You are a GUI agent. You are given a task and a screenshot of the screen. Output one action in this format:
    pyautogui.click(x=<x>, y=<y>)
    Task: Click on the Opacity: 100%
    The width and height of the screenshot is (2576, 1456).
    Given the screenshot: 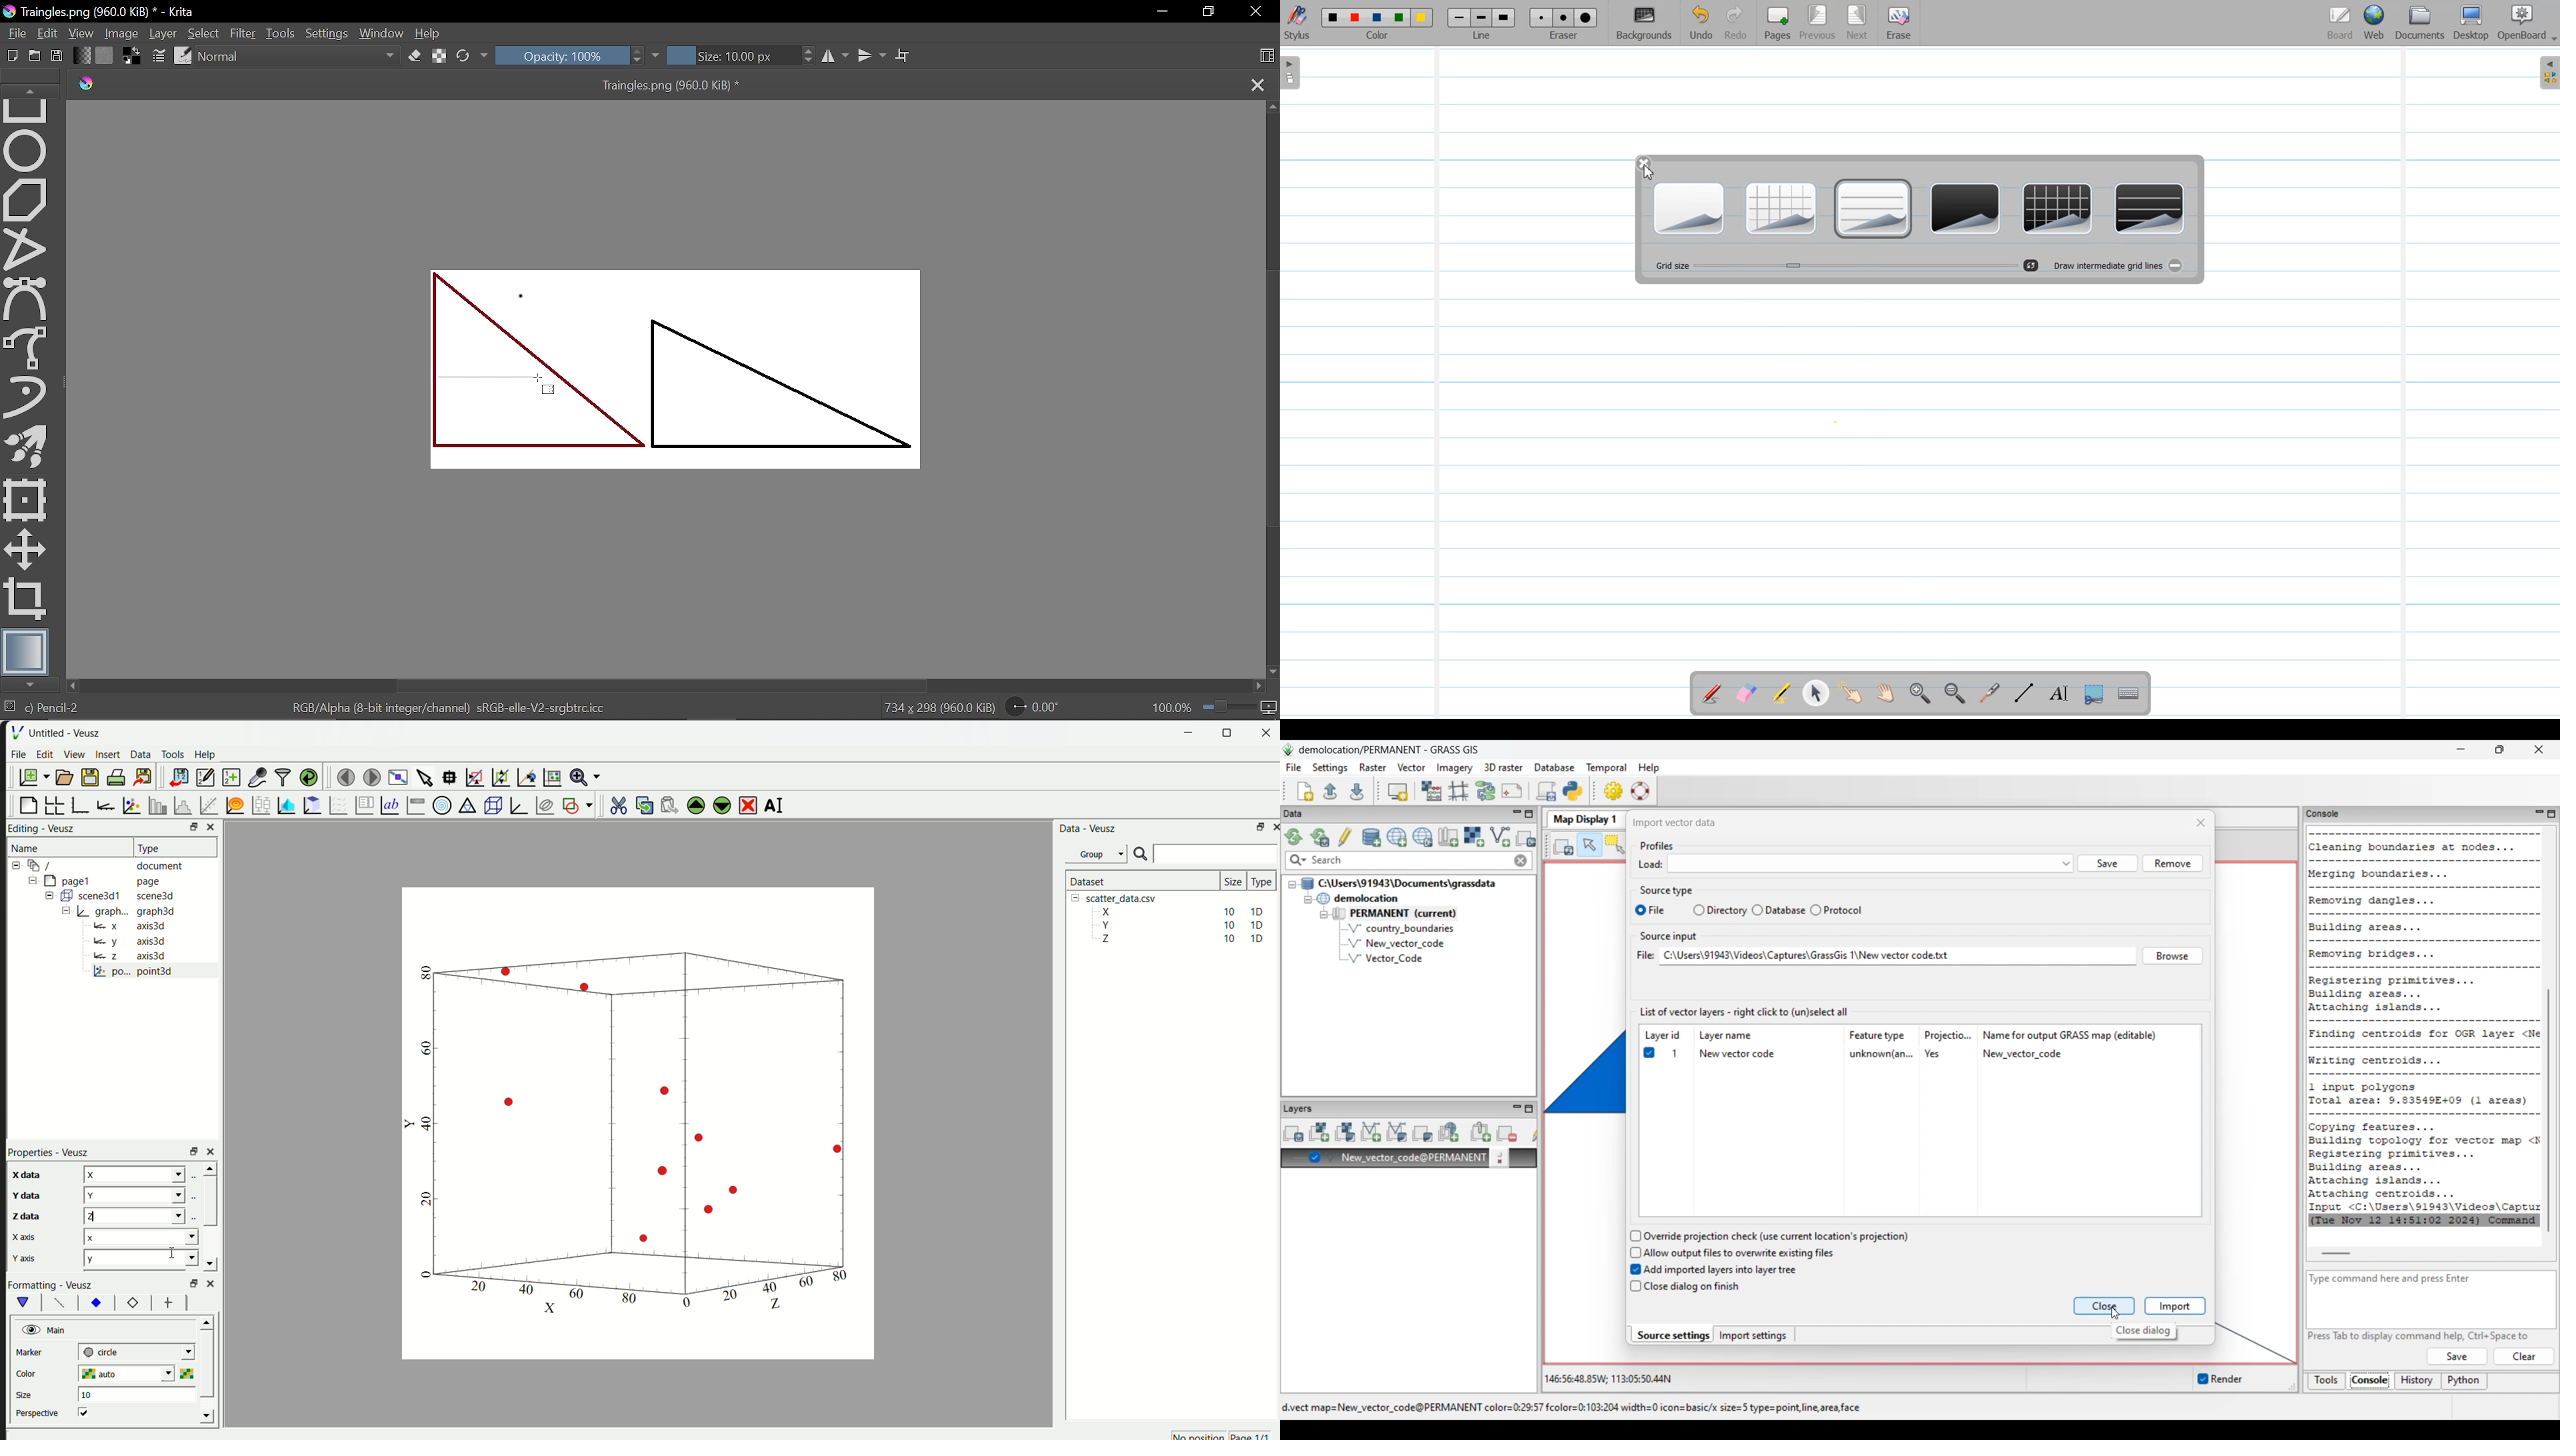 What is the action you would take?
    pyautogui.click(x=561, y=57)
    